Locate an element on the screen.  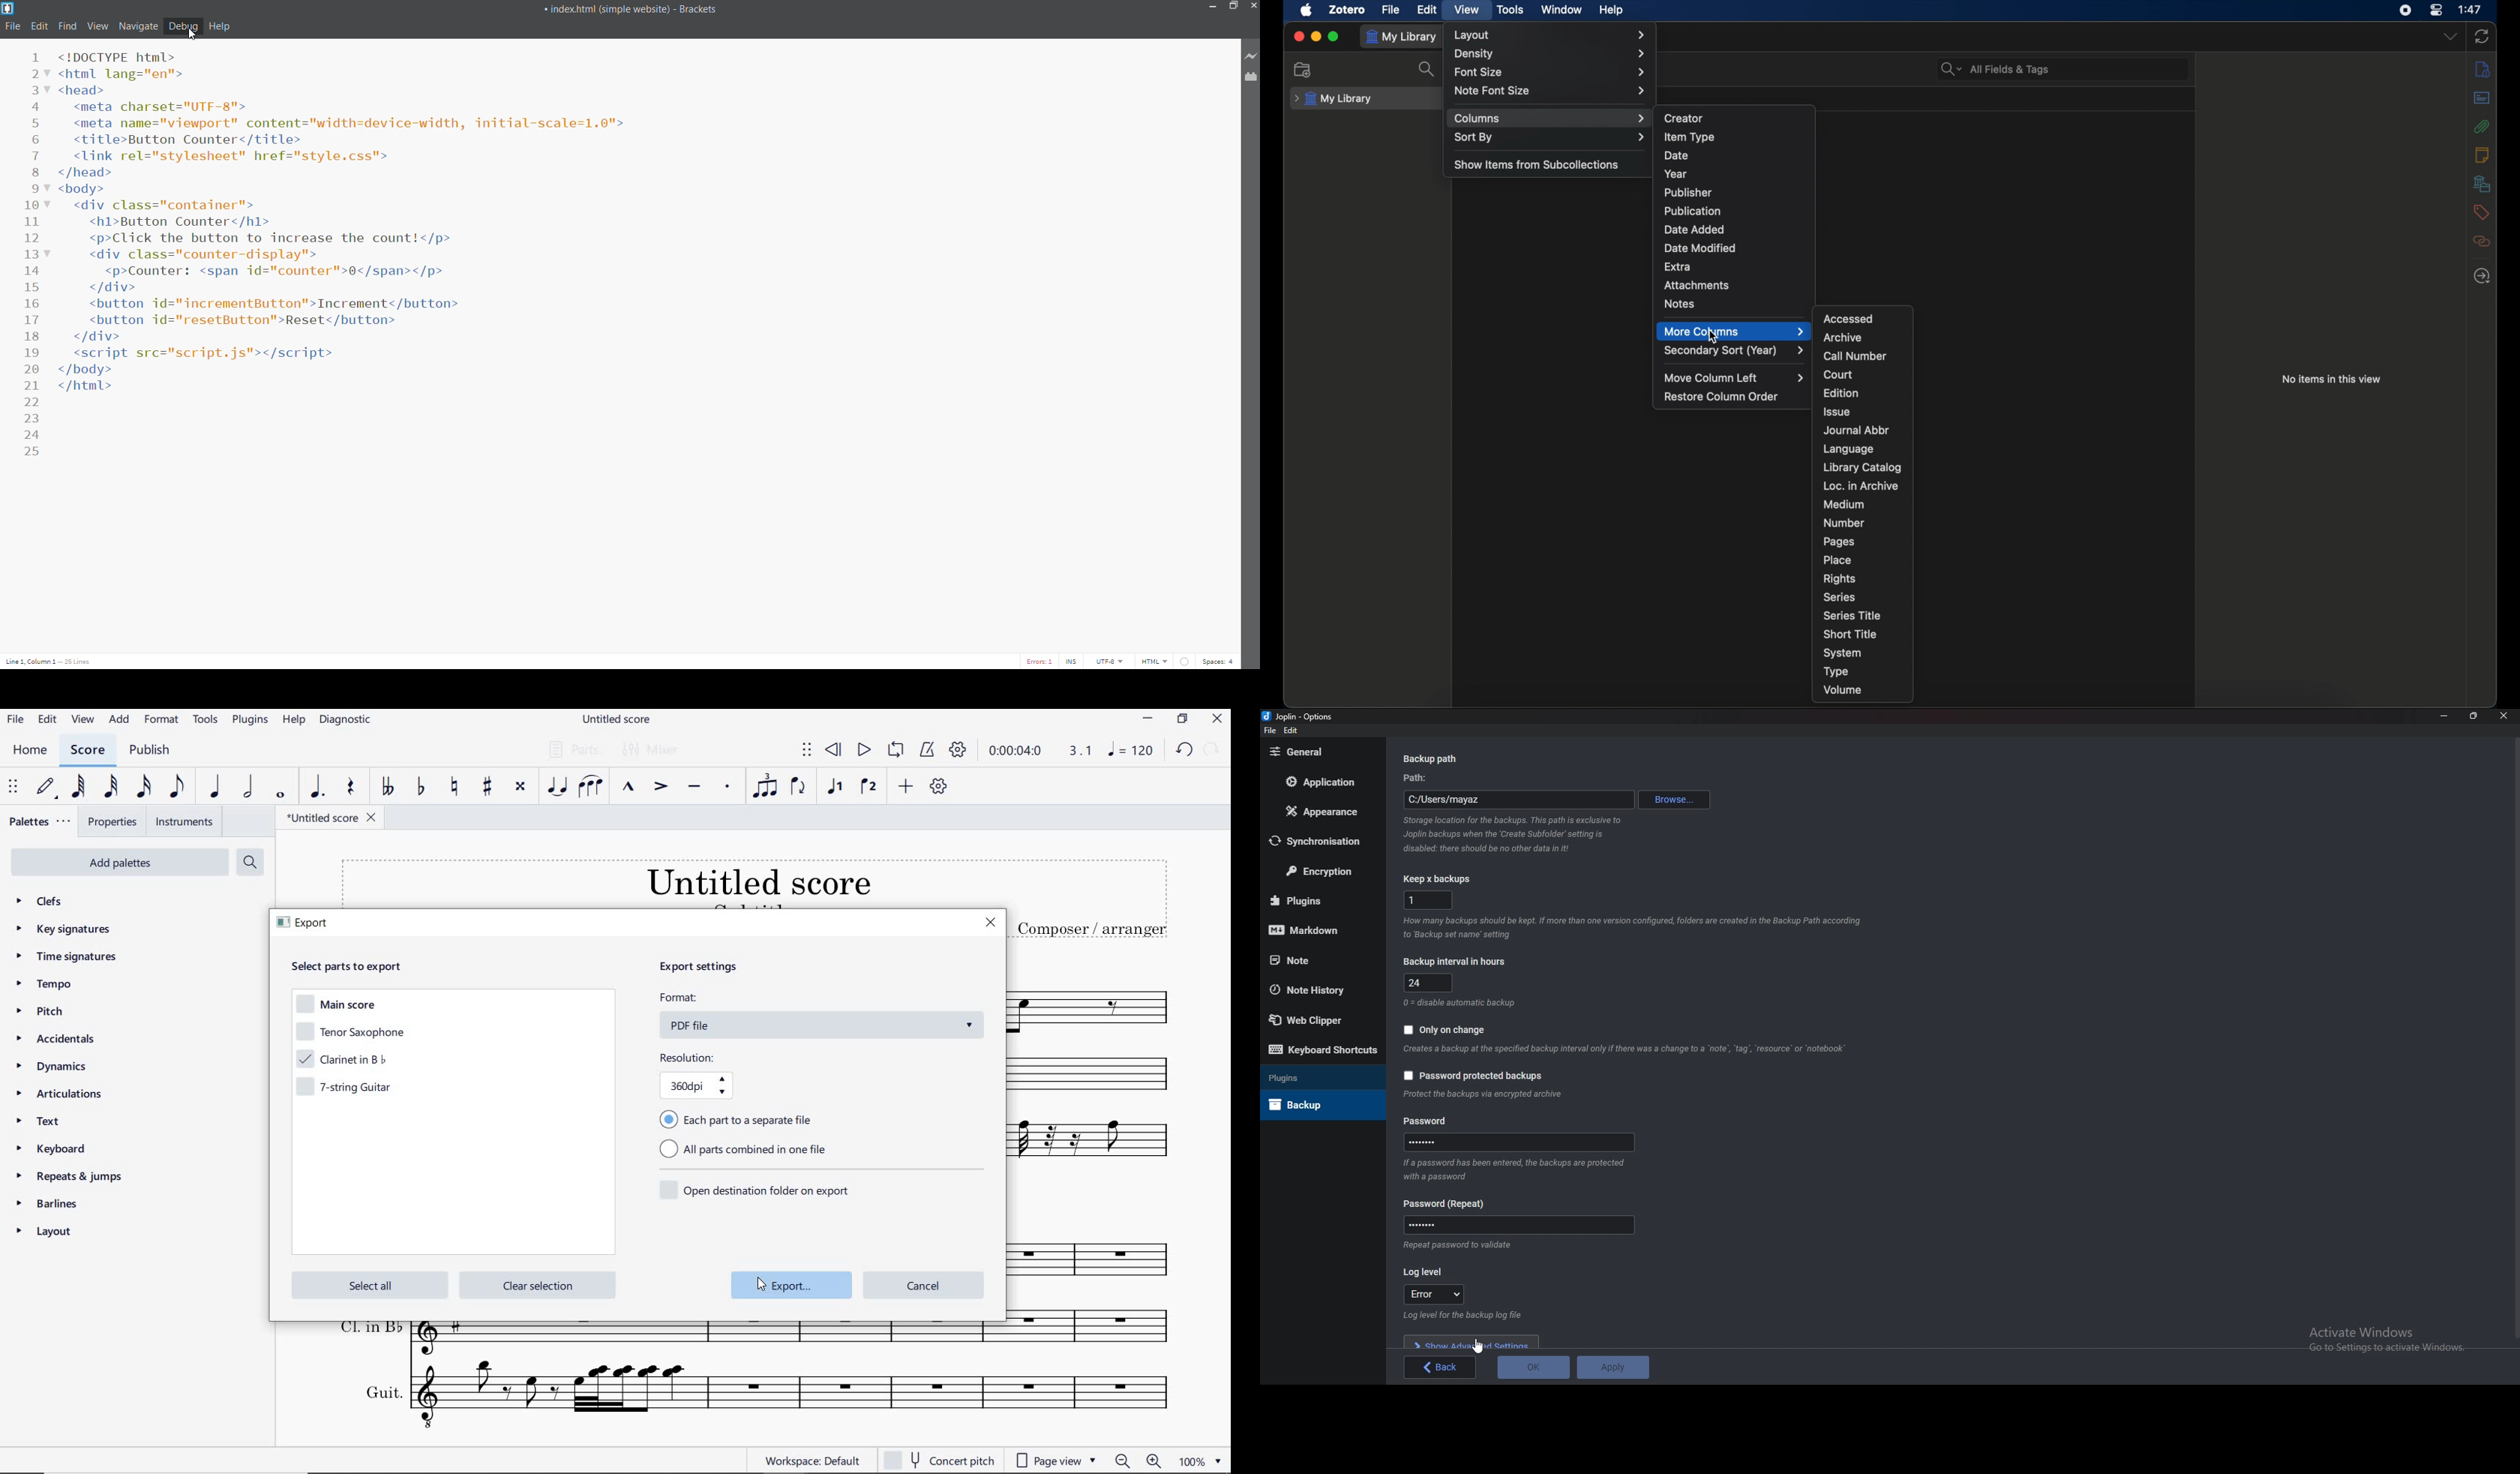
library catalog is located at coordinates (1861, 467).